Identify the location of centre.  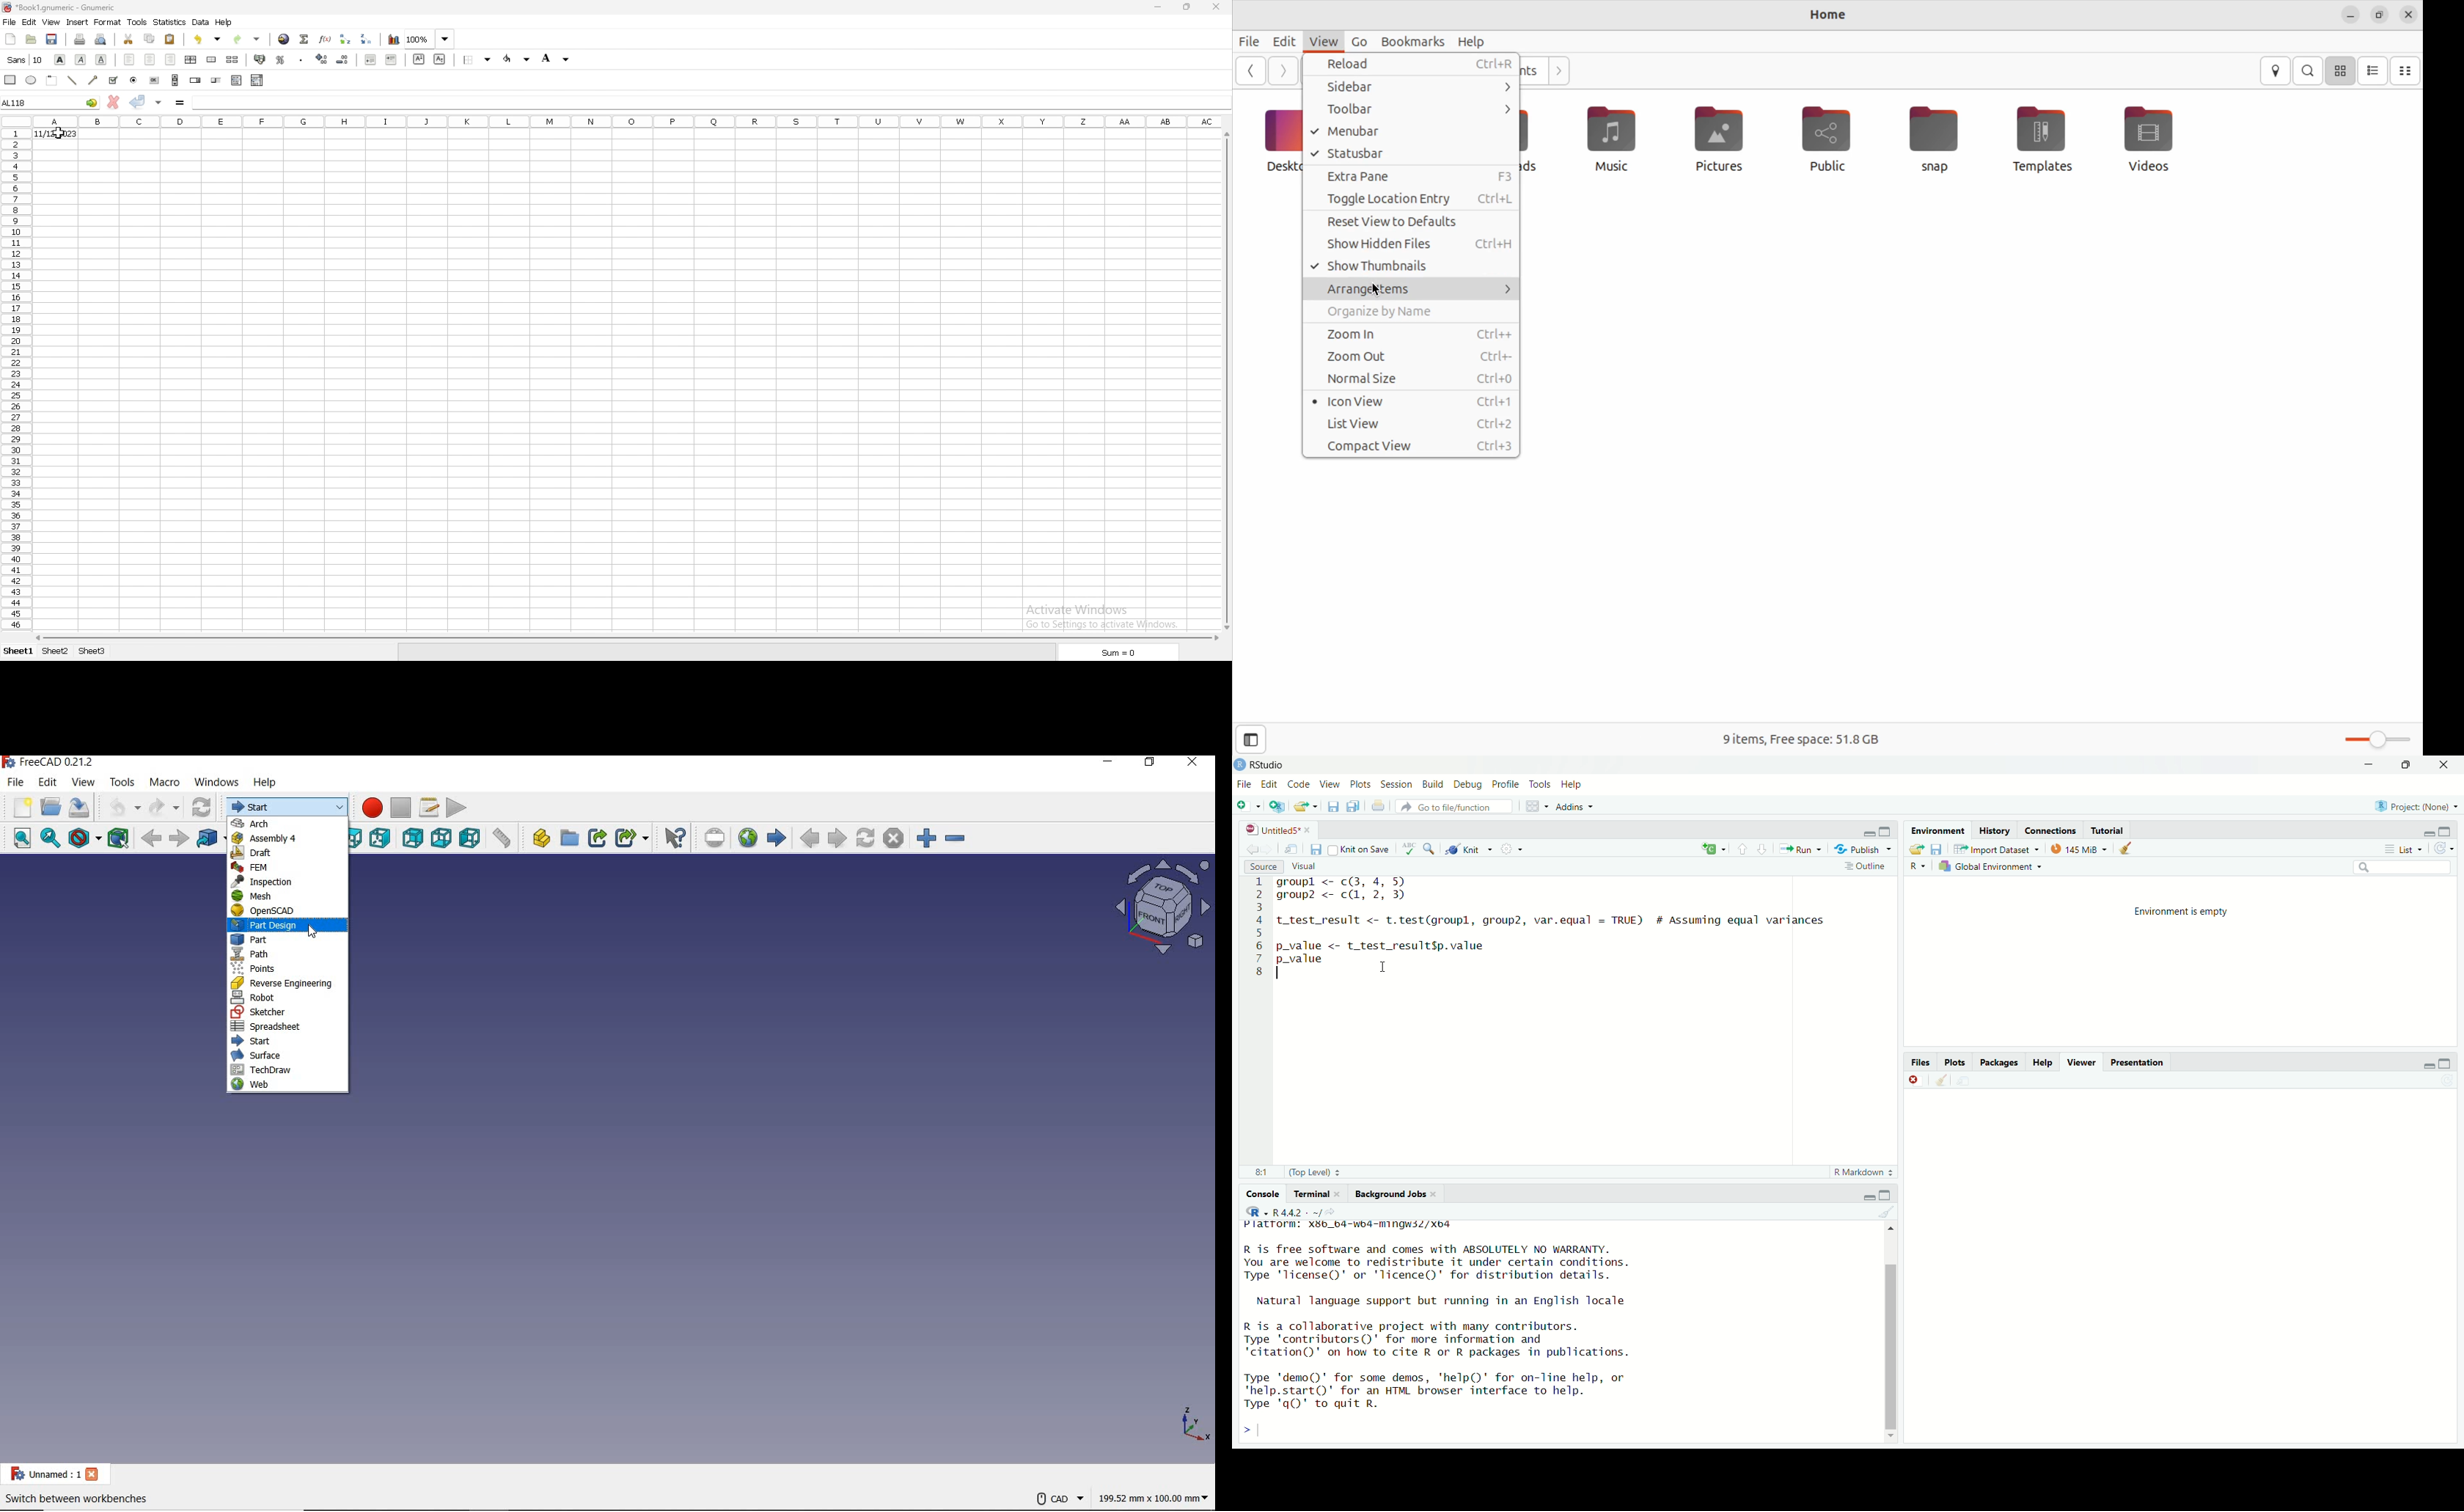
(150, 59).